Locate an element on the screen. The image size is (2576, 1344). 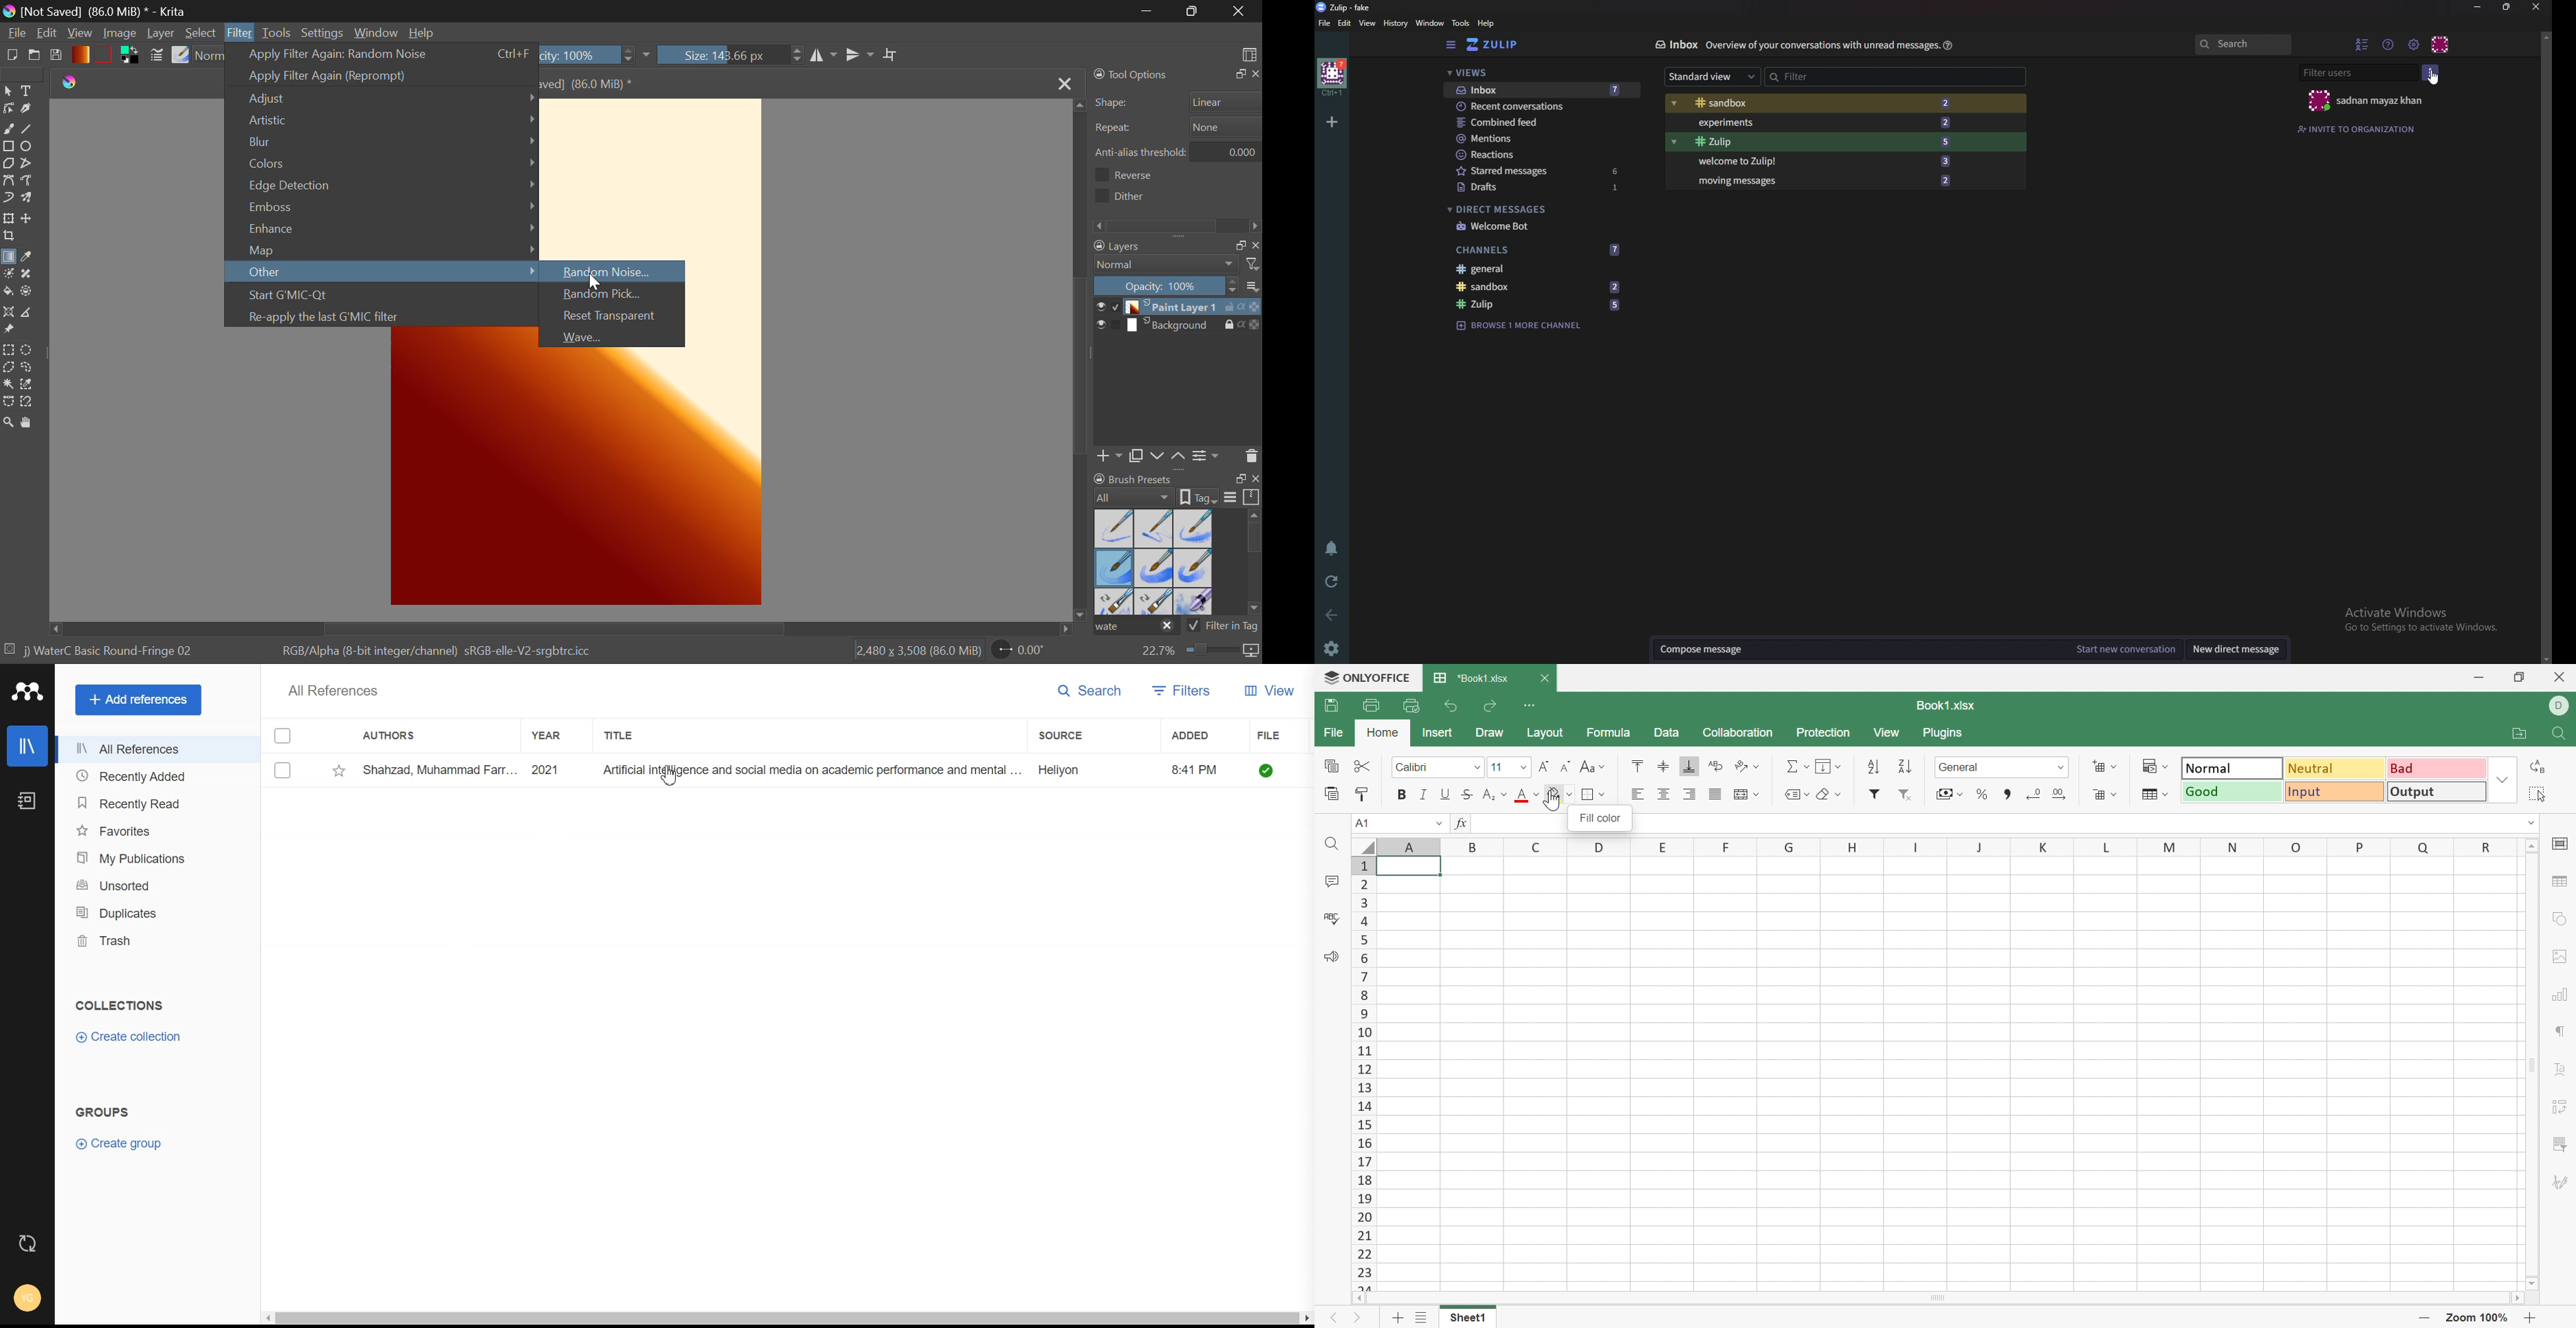
Format table as template is located at coordinates (2155, 793).